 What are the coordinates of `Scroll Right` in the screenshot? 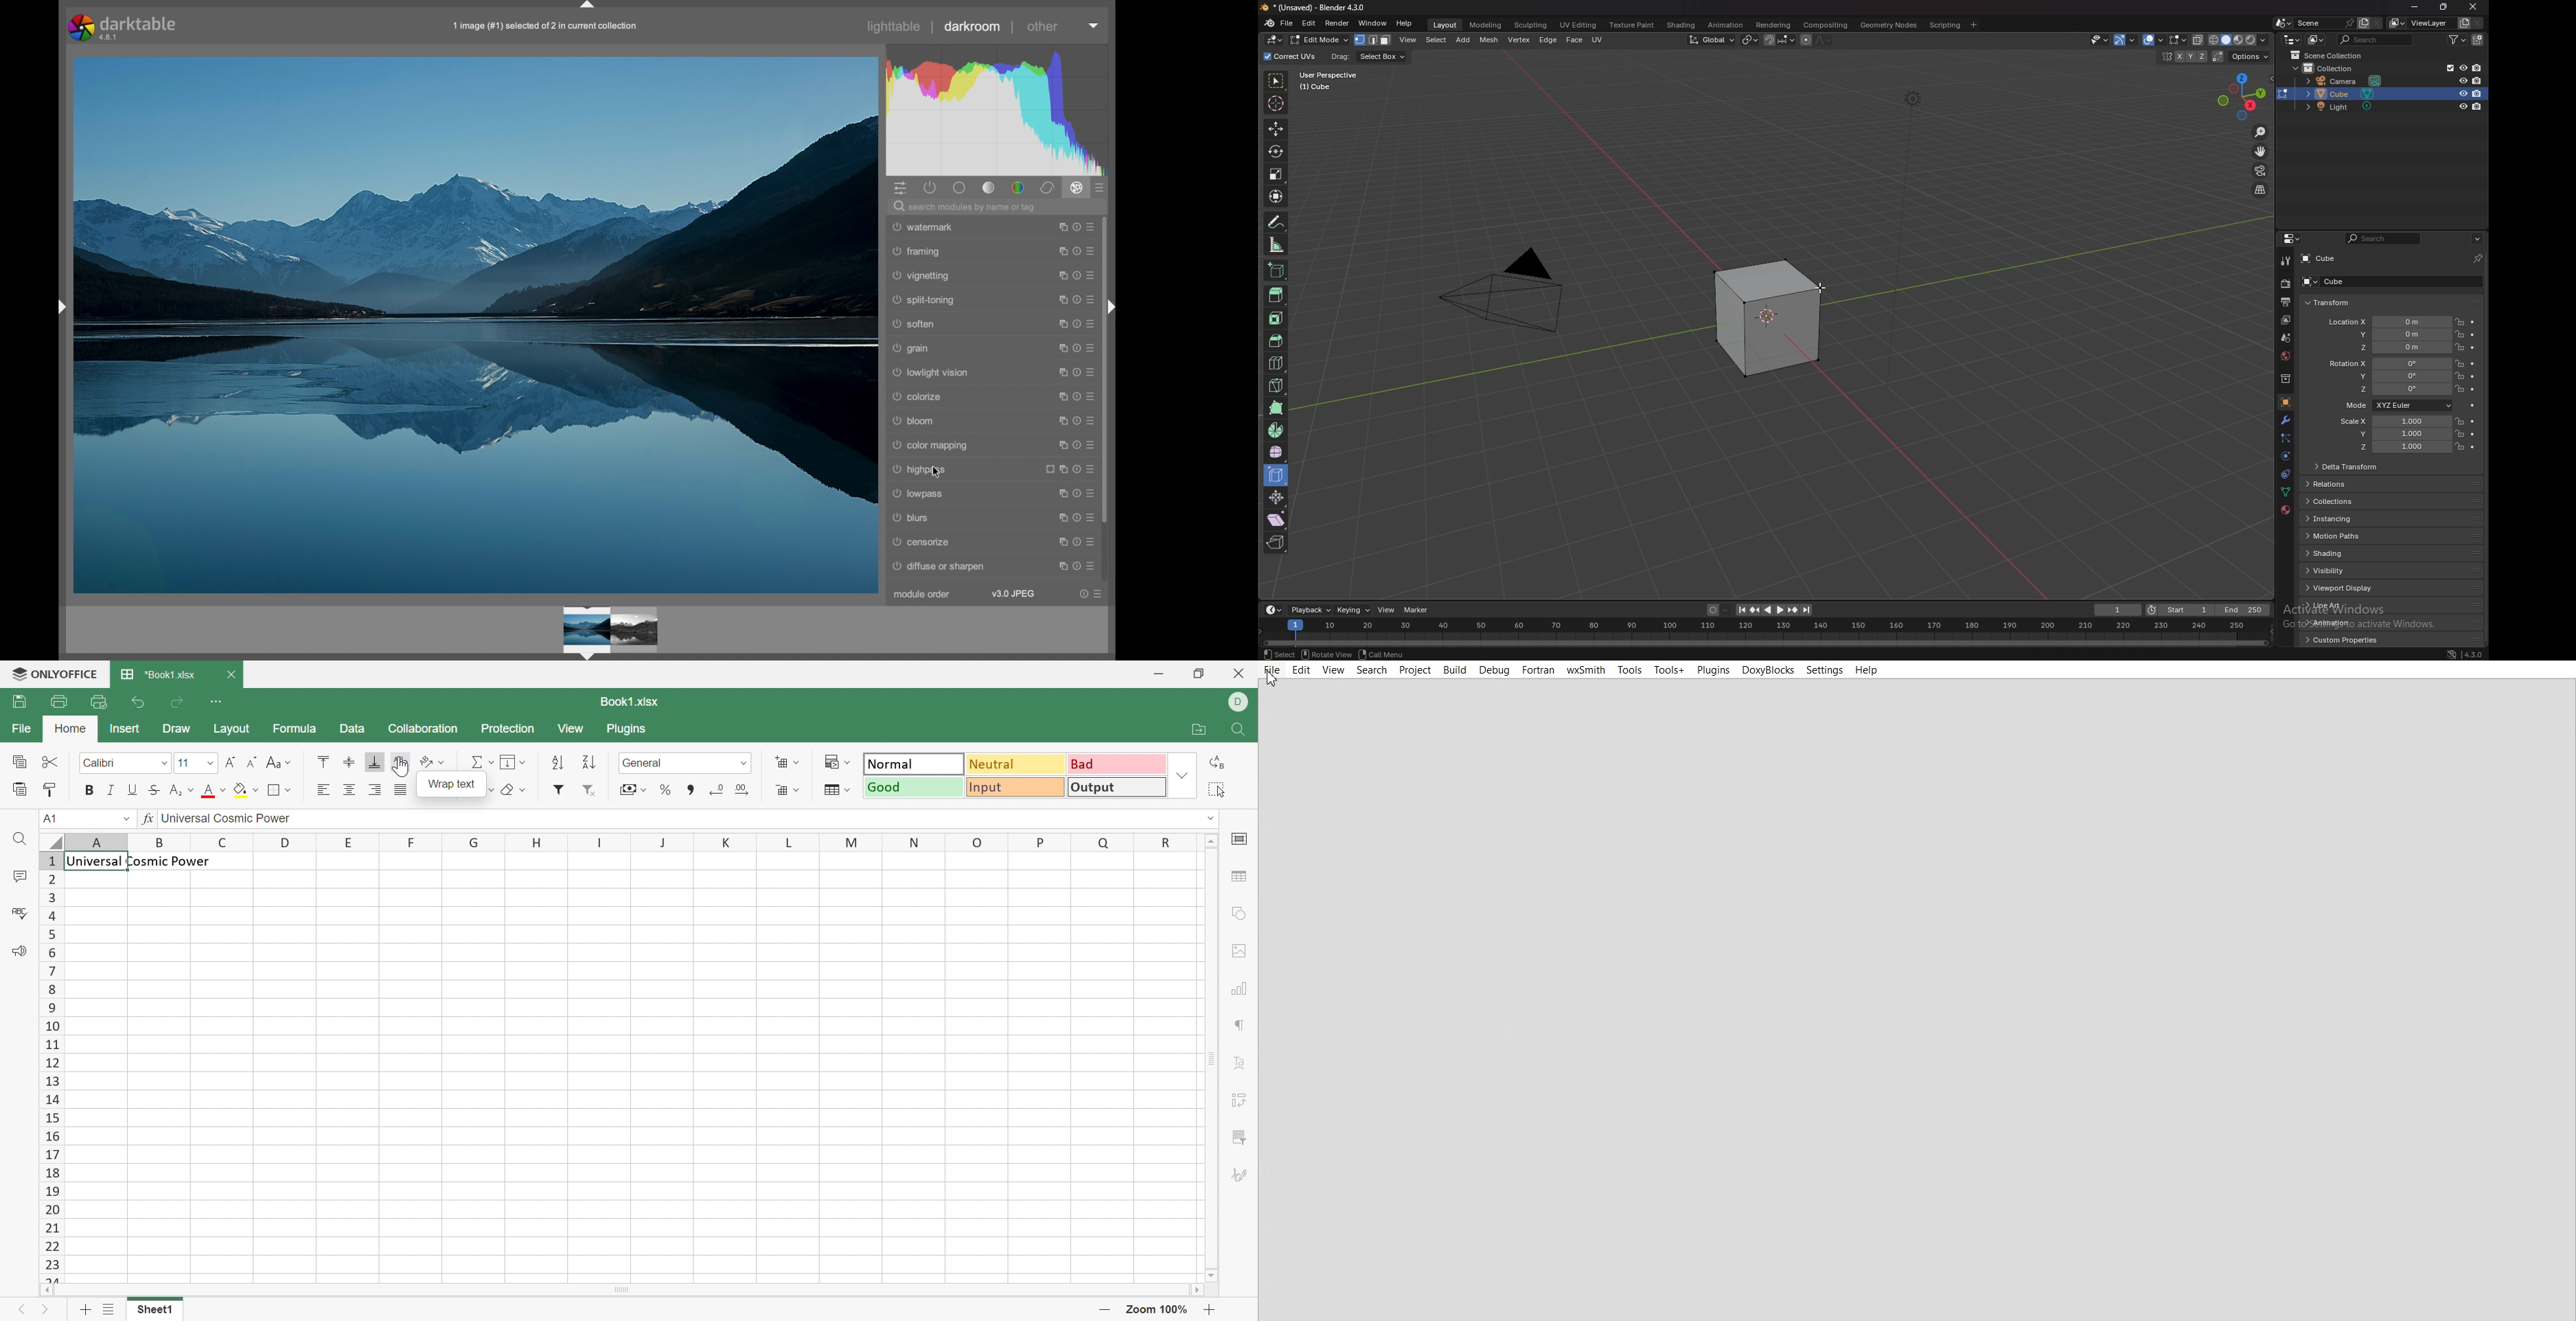 It's located at (1198, 1291).